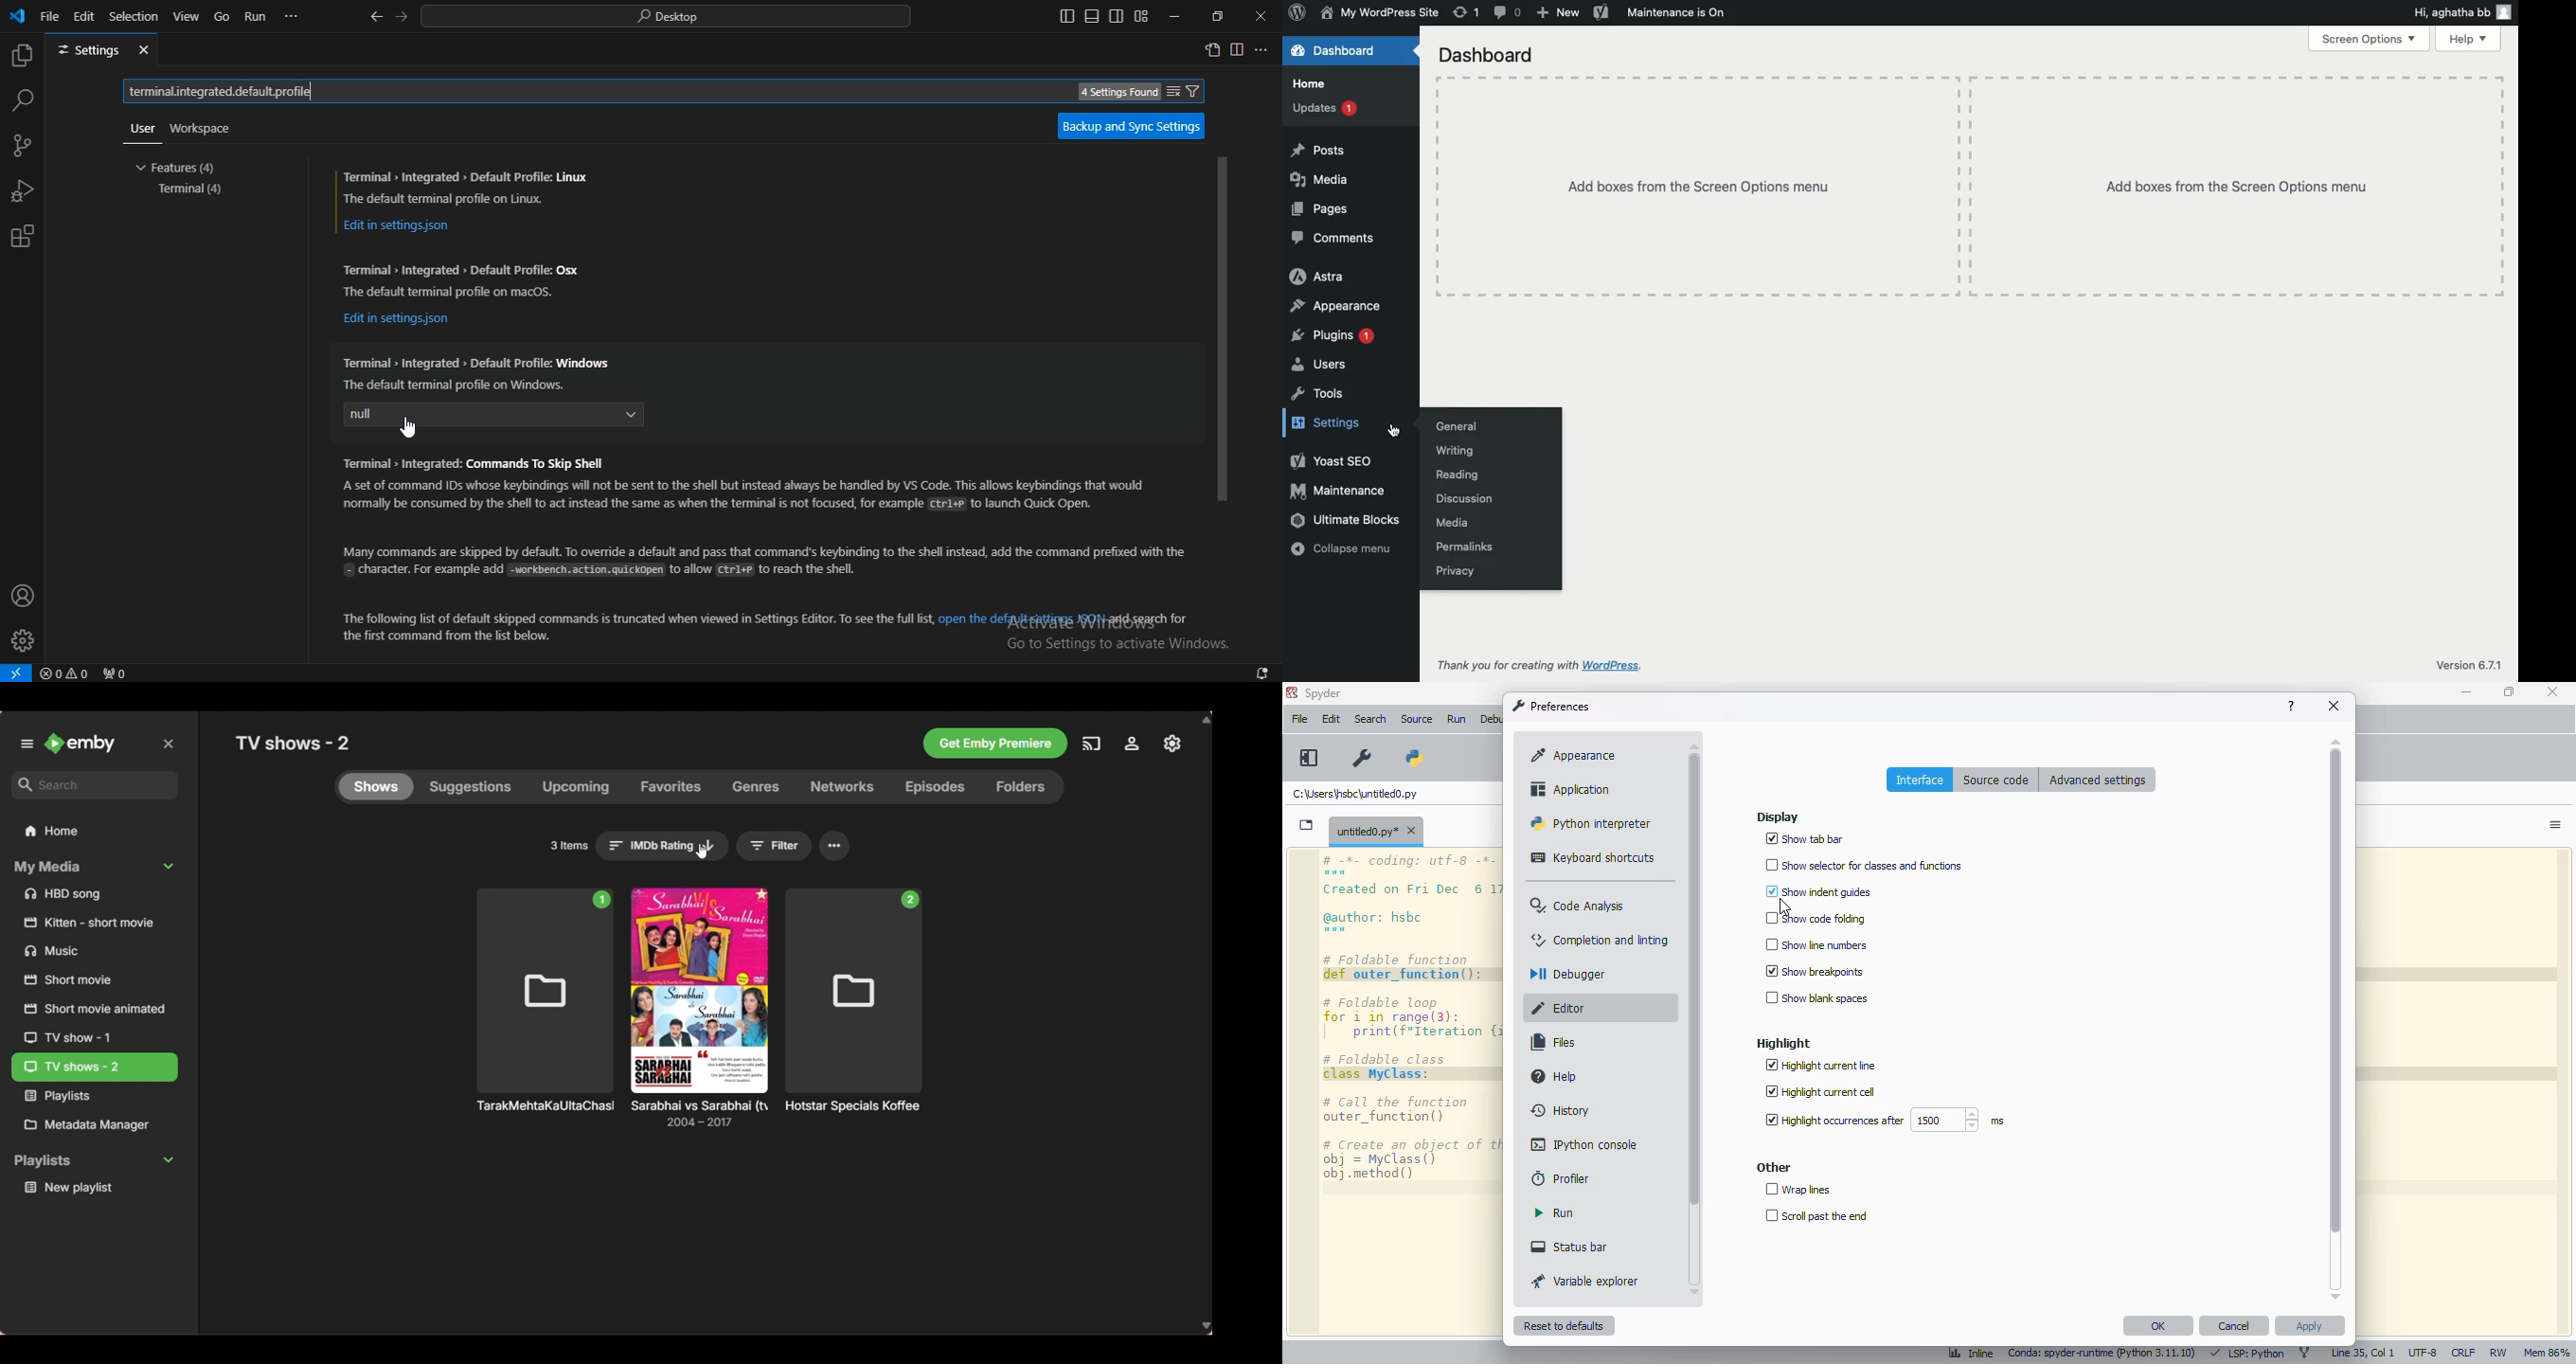 The width and height of the screenshot is (2576, 1372). I want to click on maximize, so click(2510, 691).